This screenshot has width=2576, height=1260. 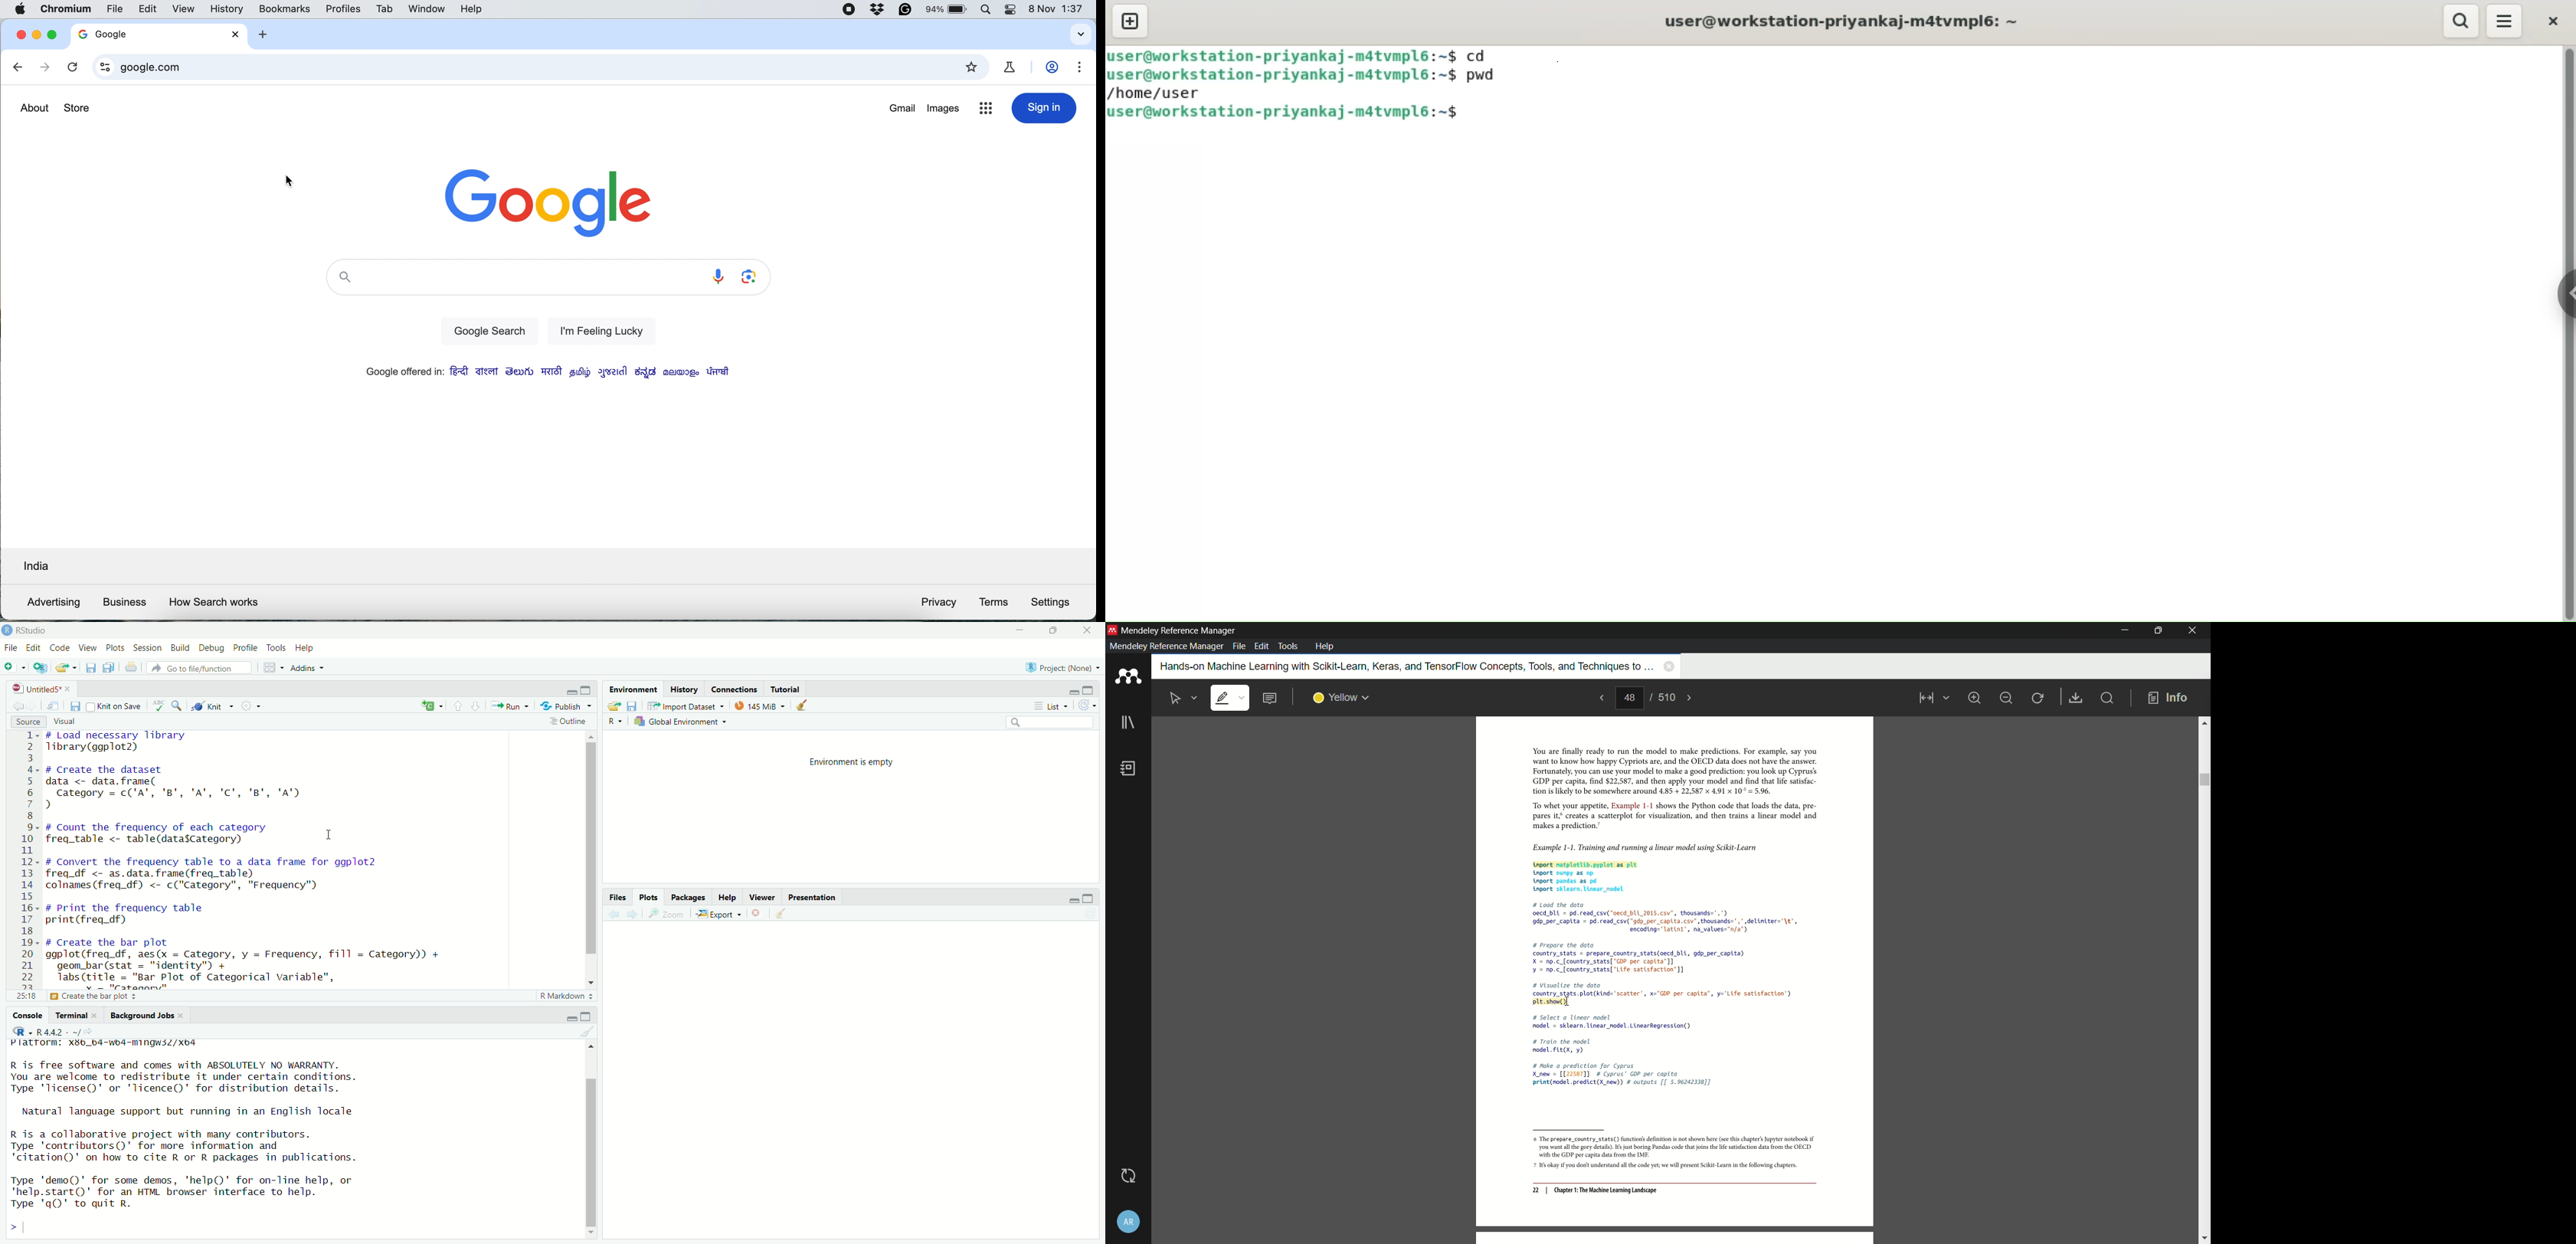 What do you see at coordinates (1180, 631) in the screenshot?
I see `app name` at bounding box center [1180, 631].